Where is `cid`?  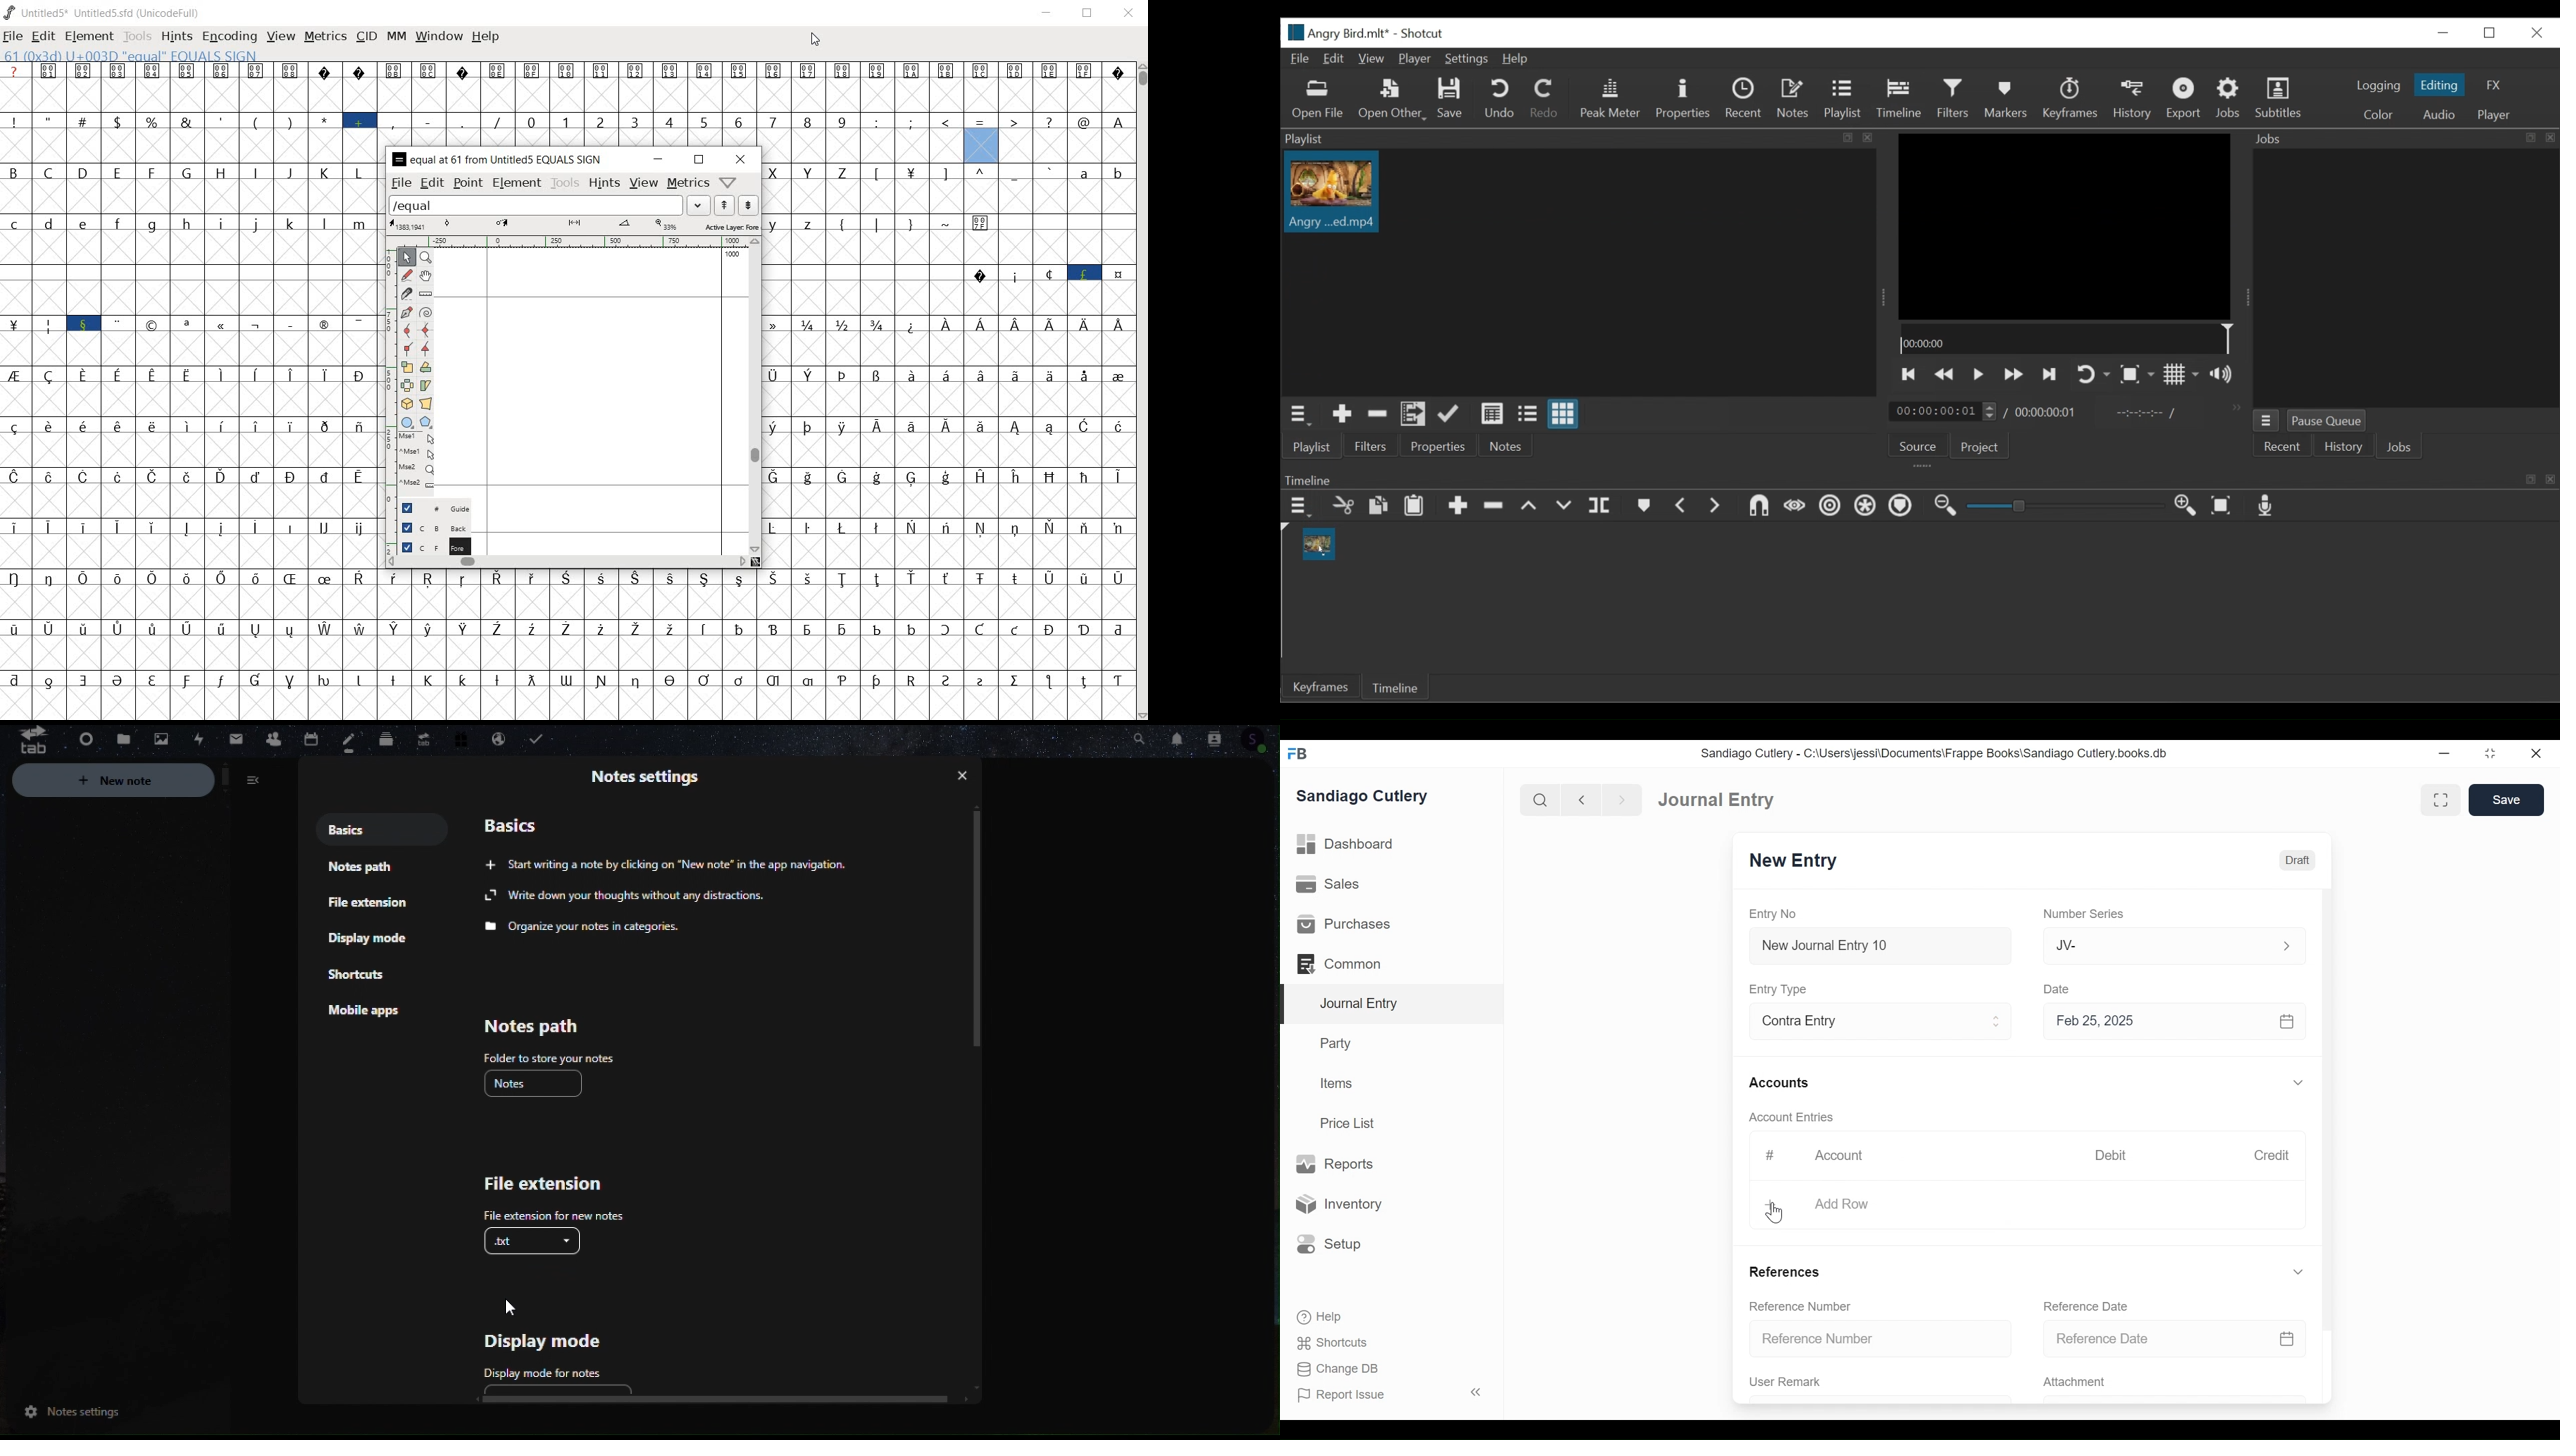
cid is located at coordinates (366, 35).